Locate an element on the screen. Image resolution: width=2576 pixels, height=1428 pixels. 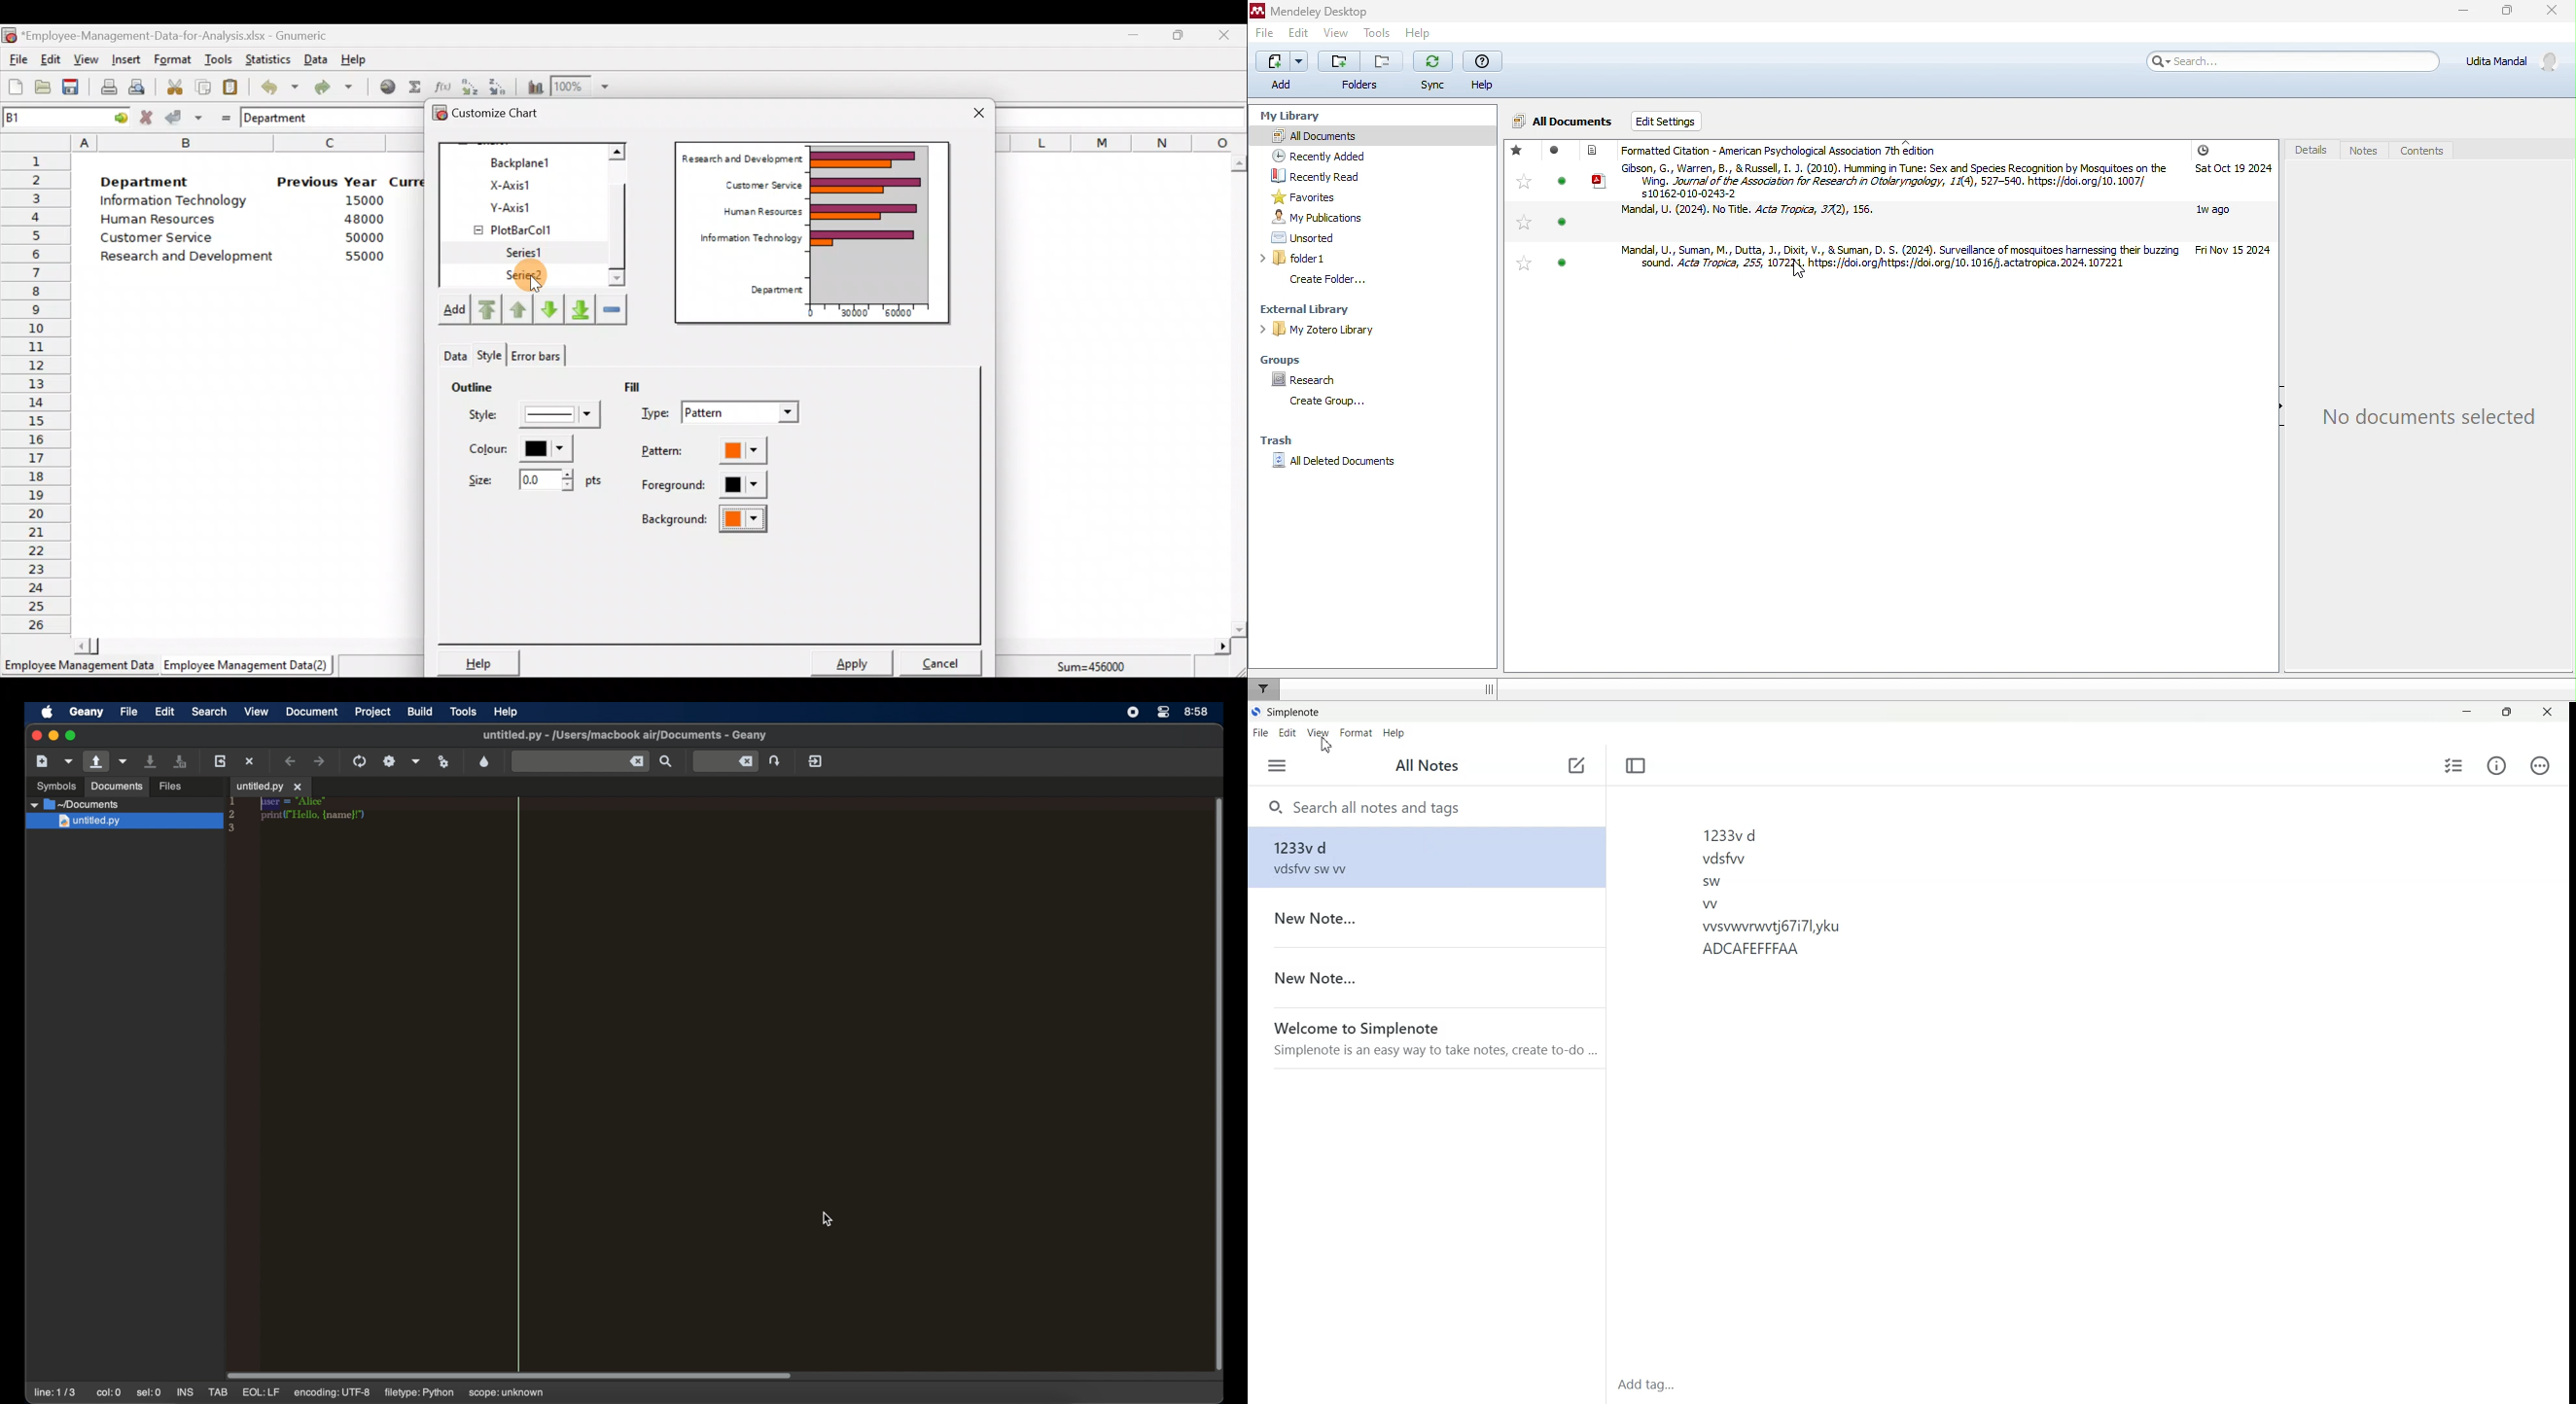
Toggle focus mode is located at coordinates (1635, 766).